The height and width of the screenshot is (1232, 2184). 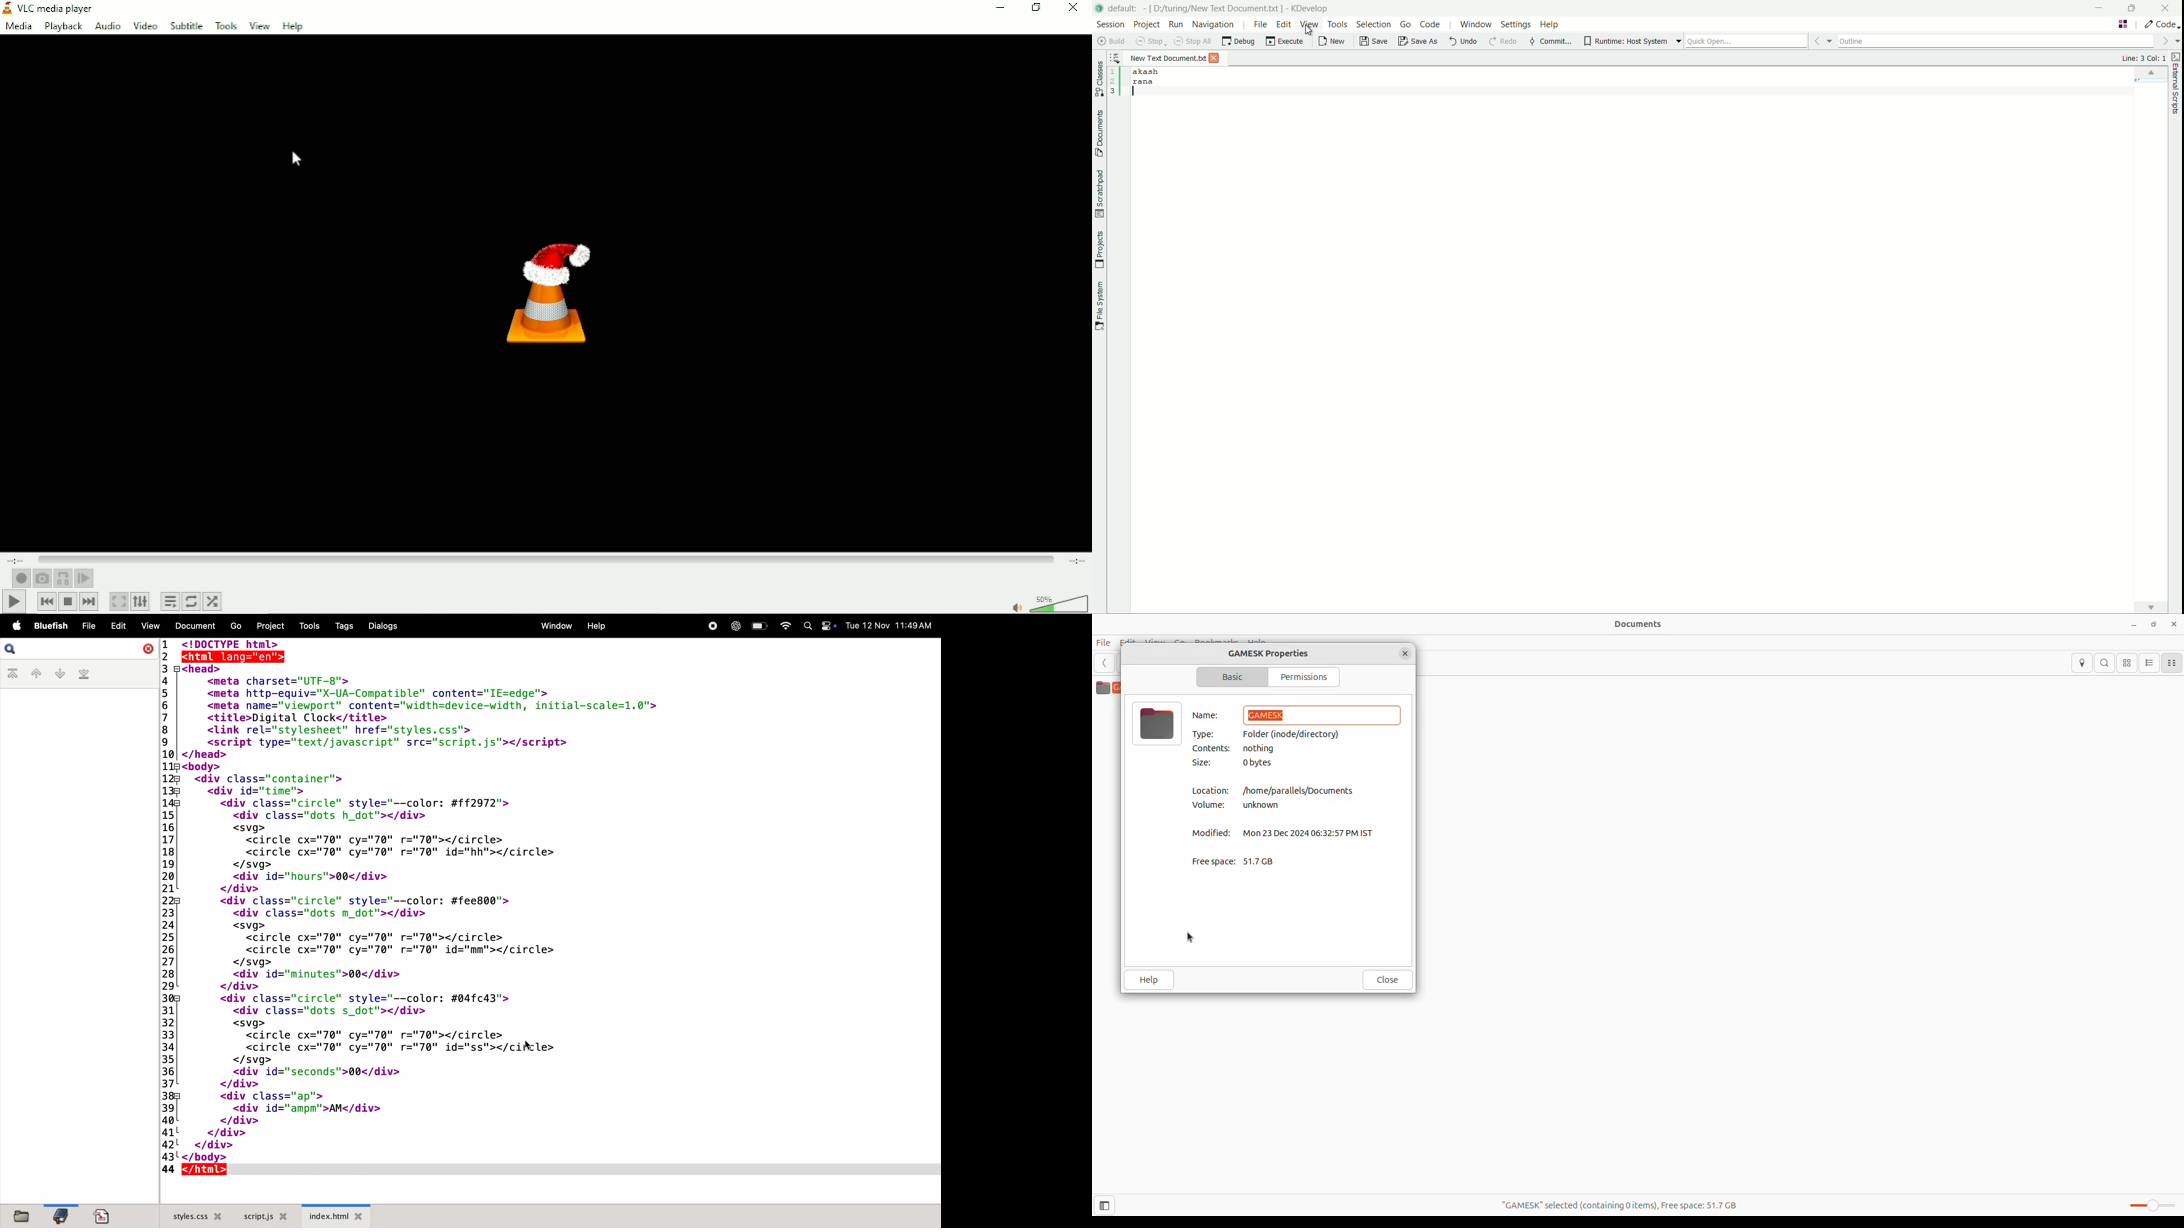 I want to click on first bookmark, so click(x=14, y=674).